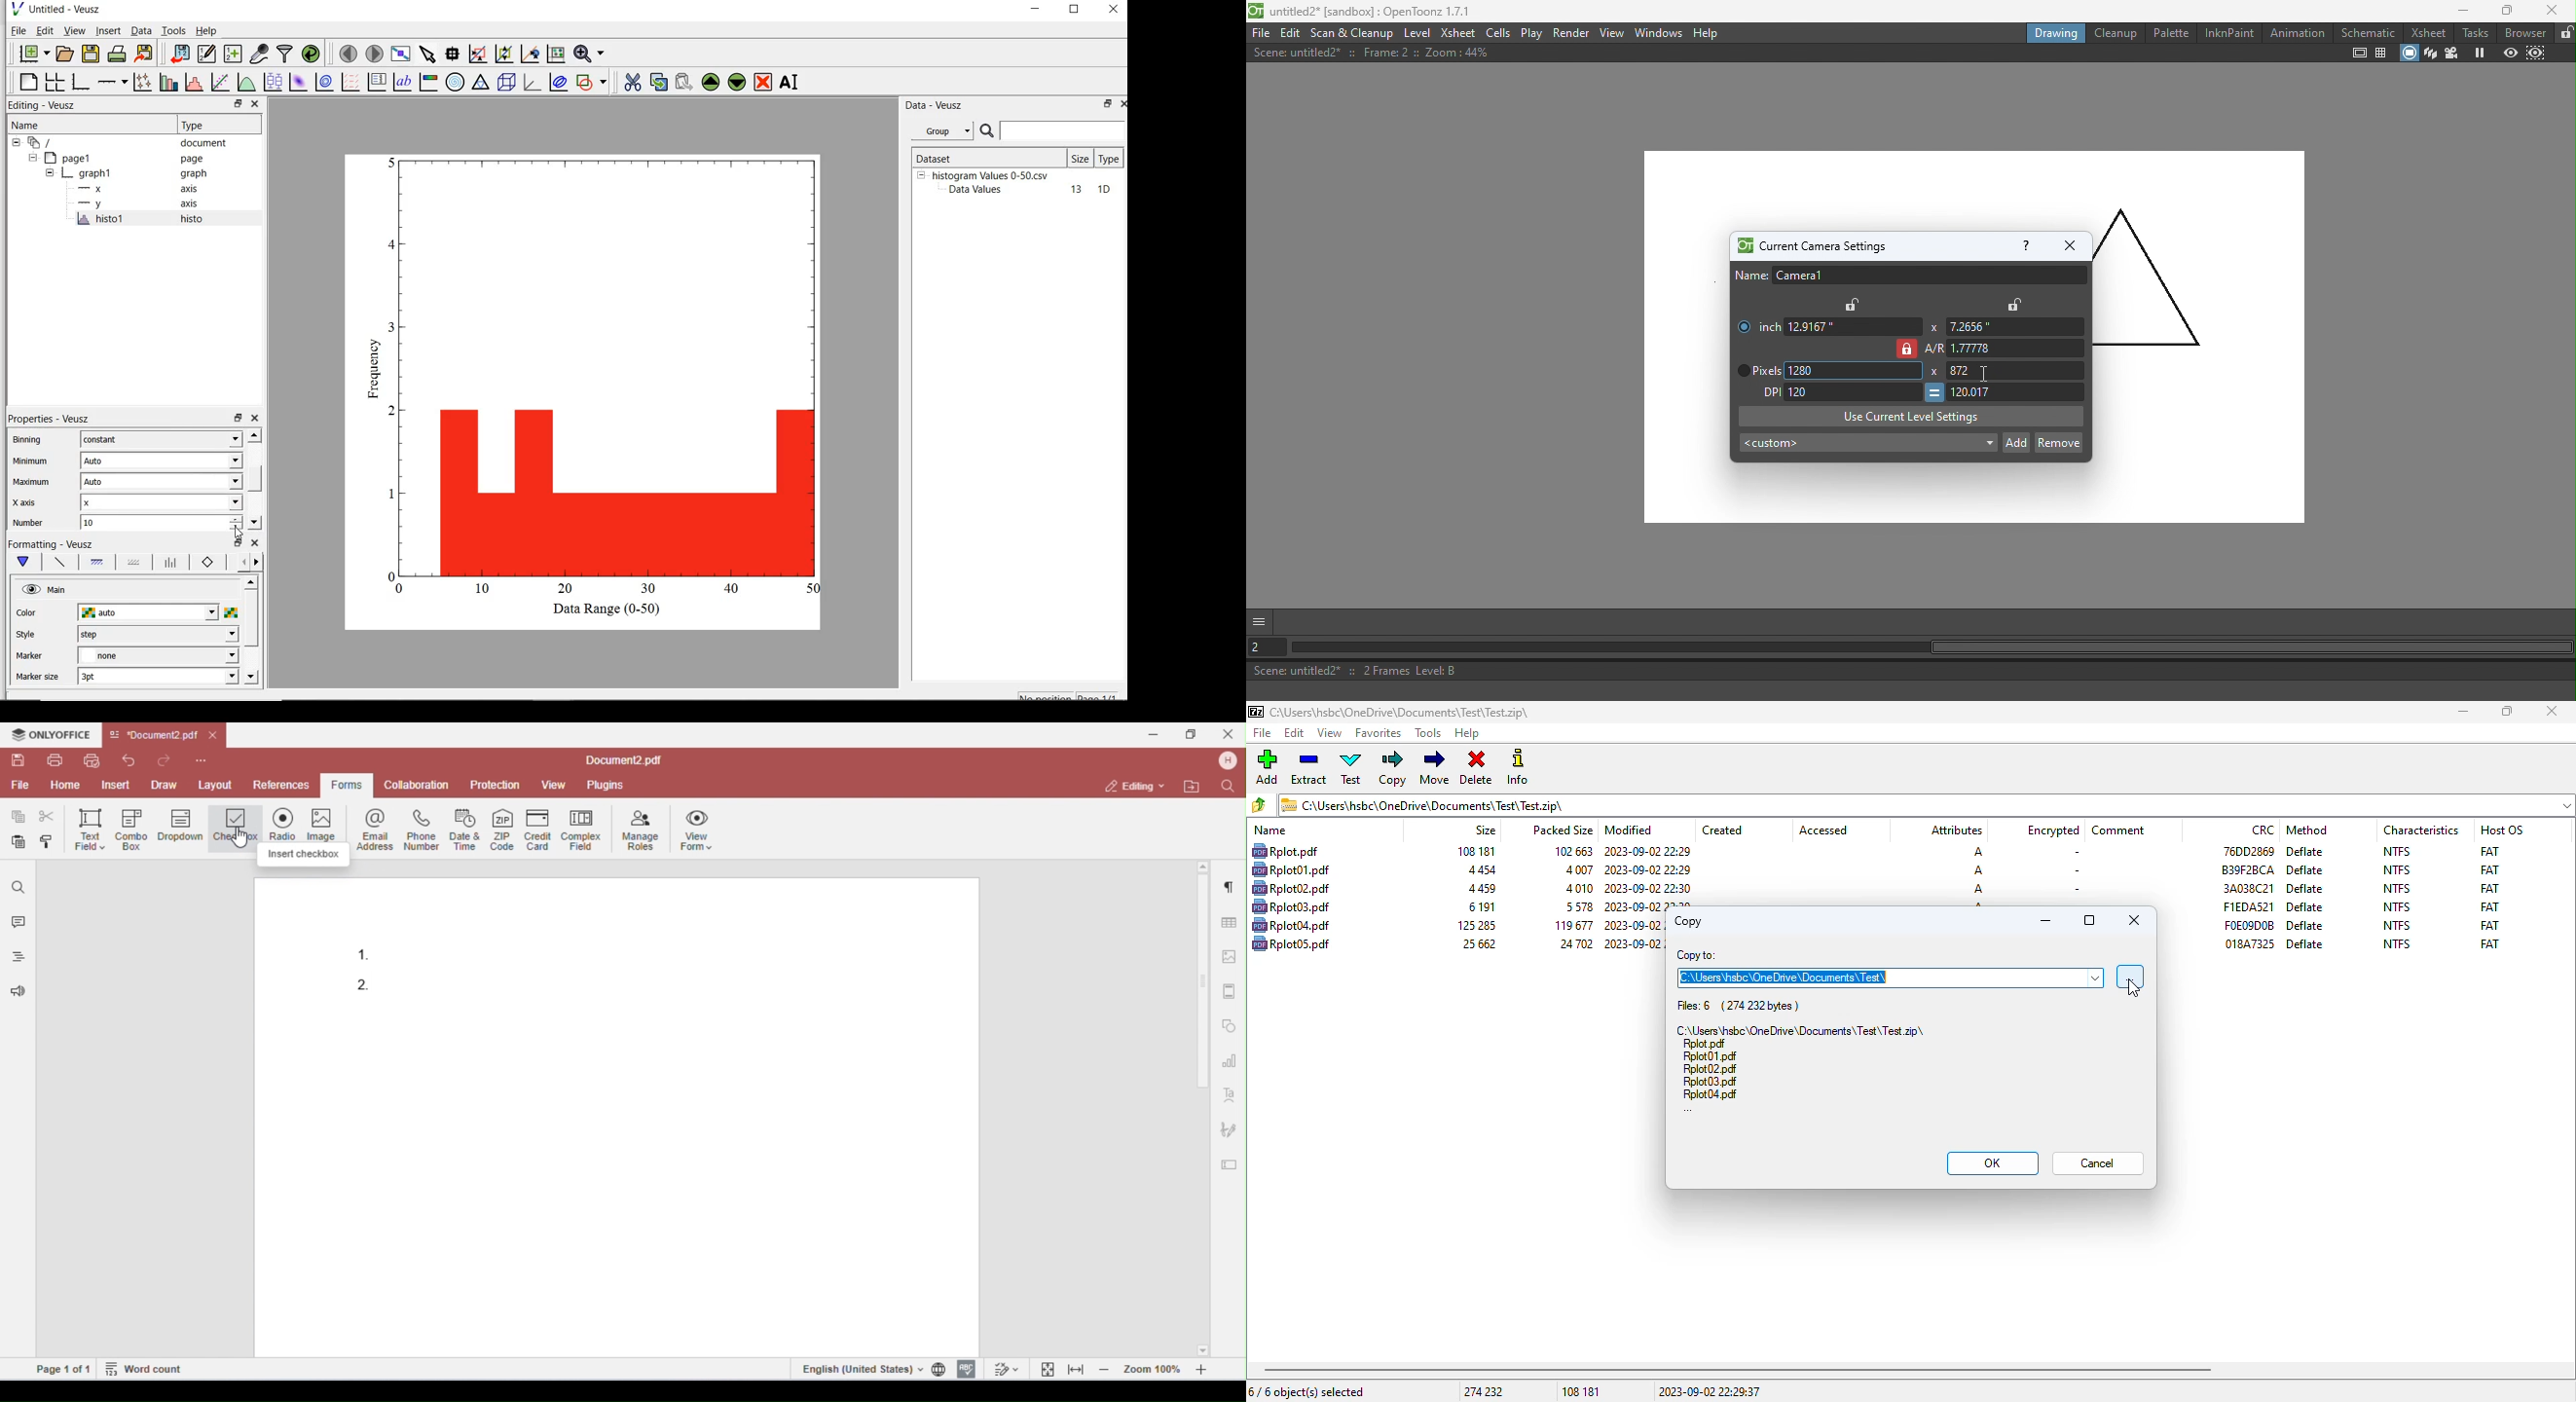 This screenshot has width=2576, height=1428. What do you see at coordinates (2306, 925) in the screenshot?
I see `deflate` at bounding box center [2306, 925].